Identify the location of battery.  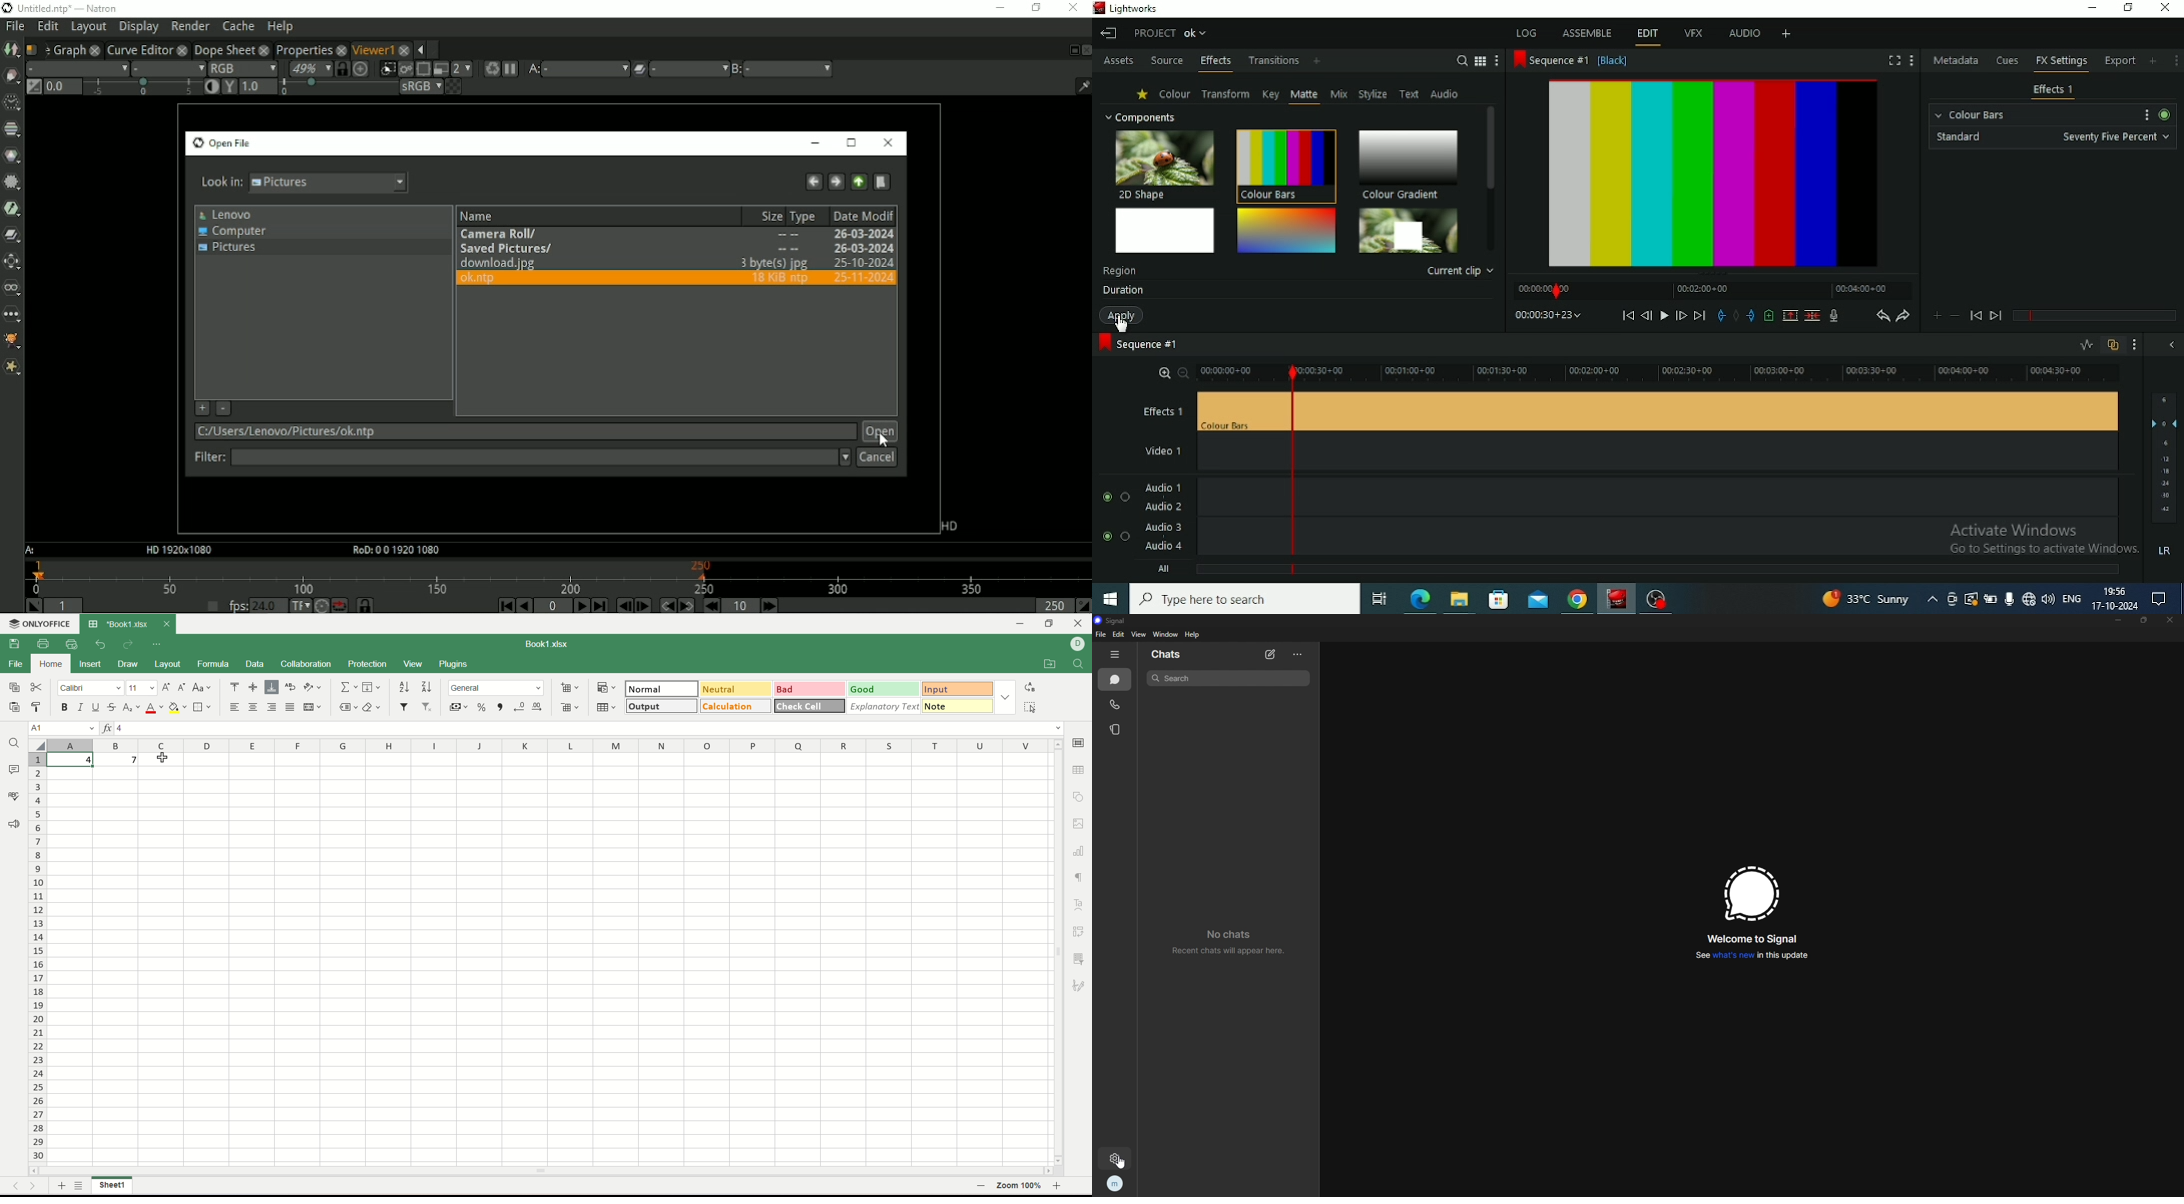
(1992, 599).